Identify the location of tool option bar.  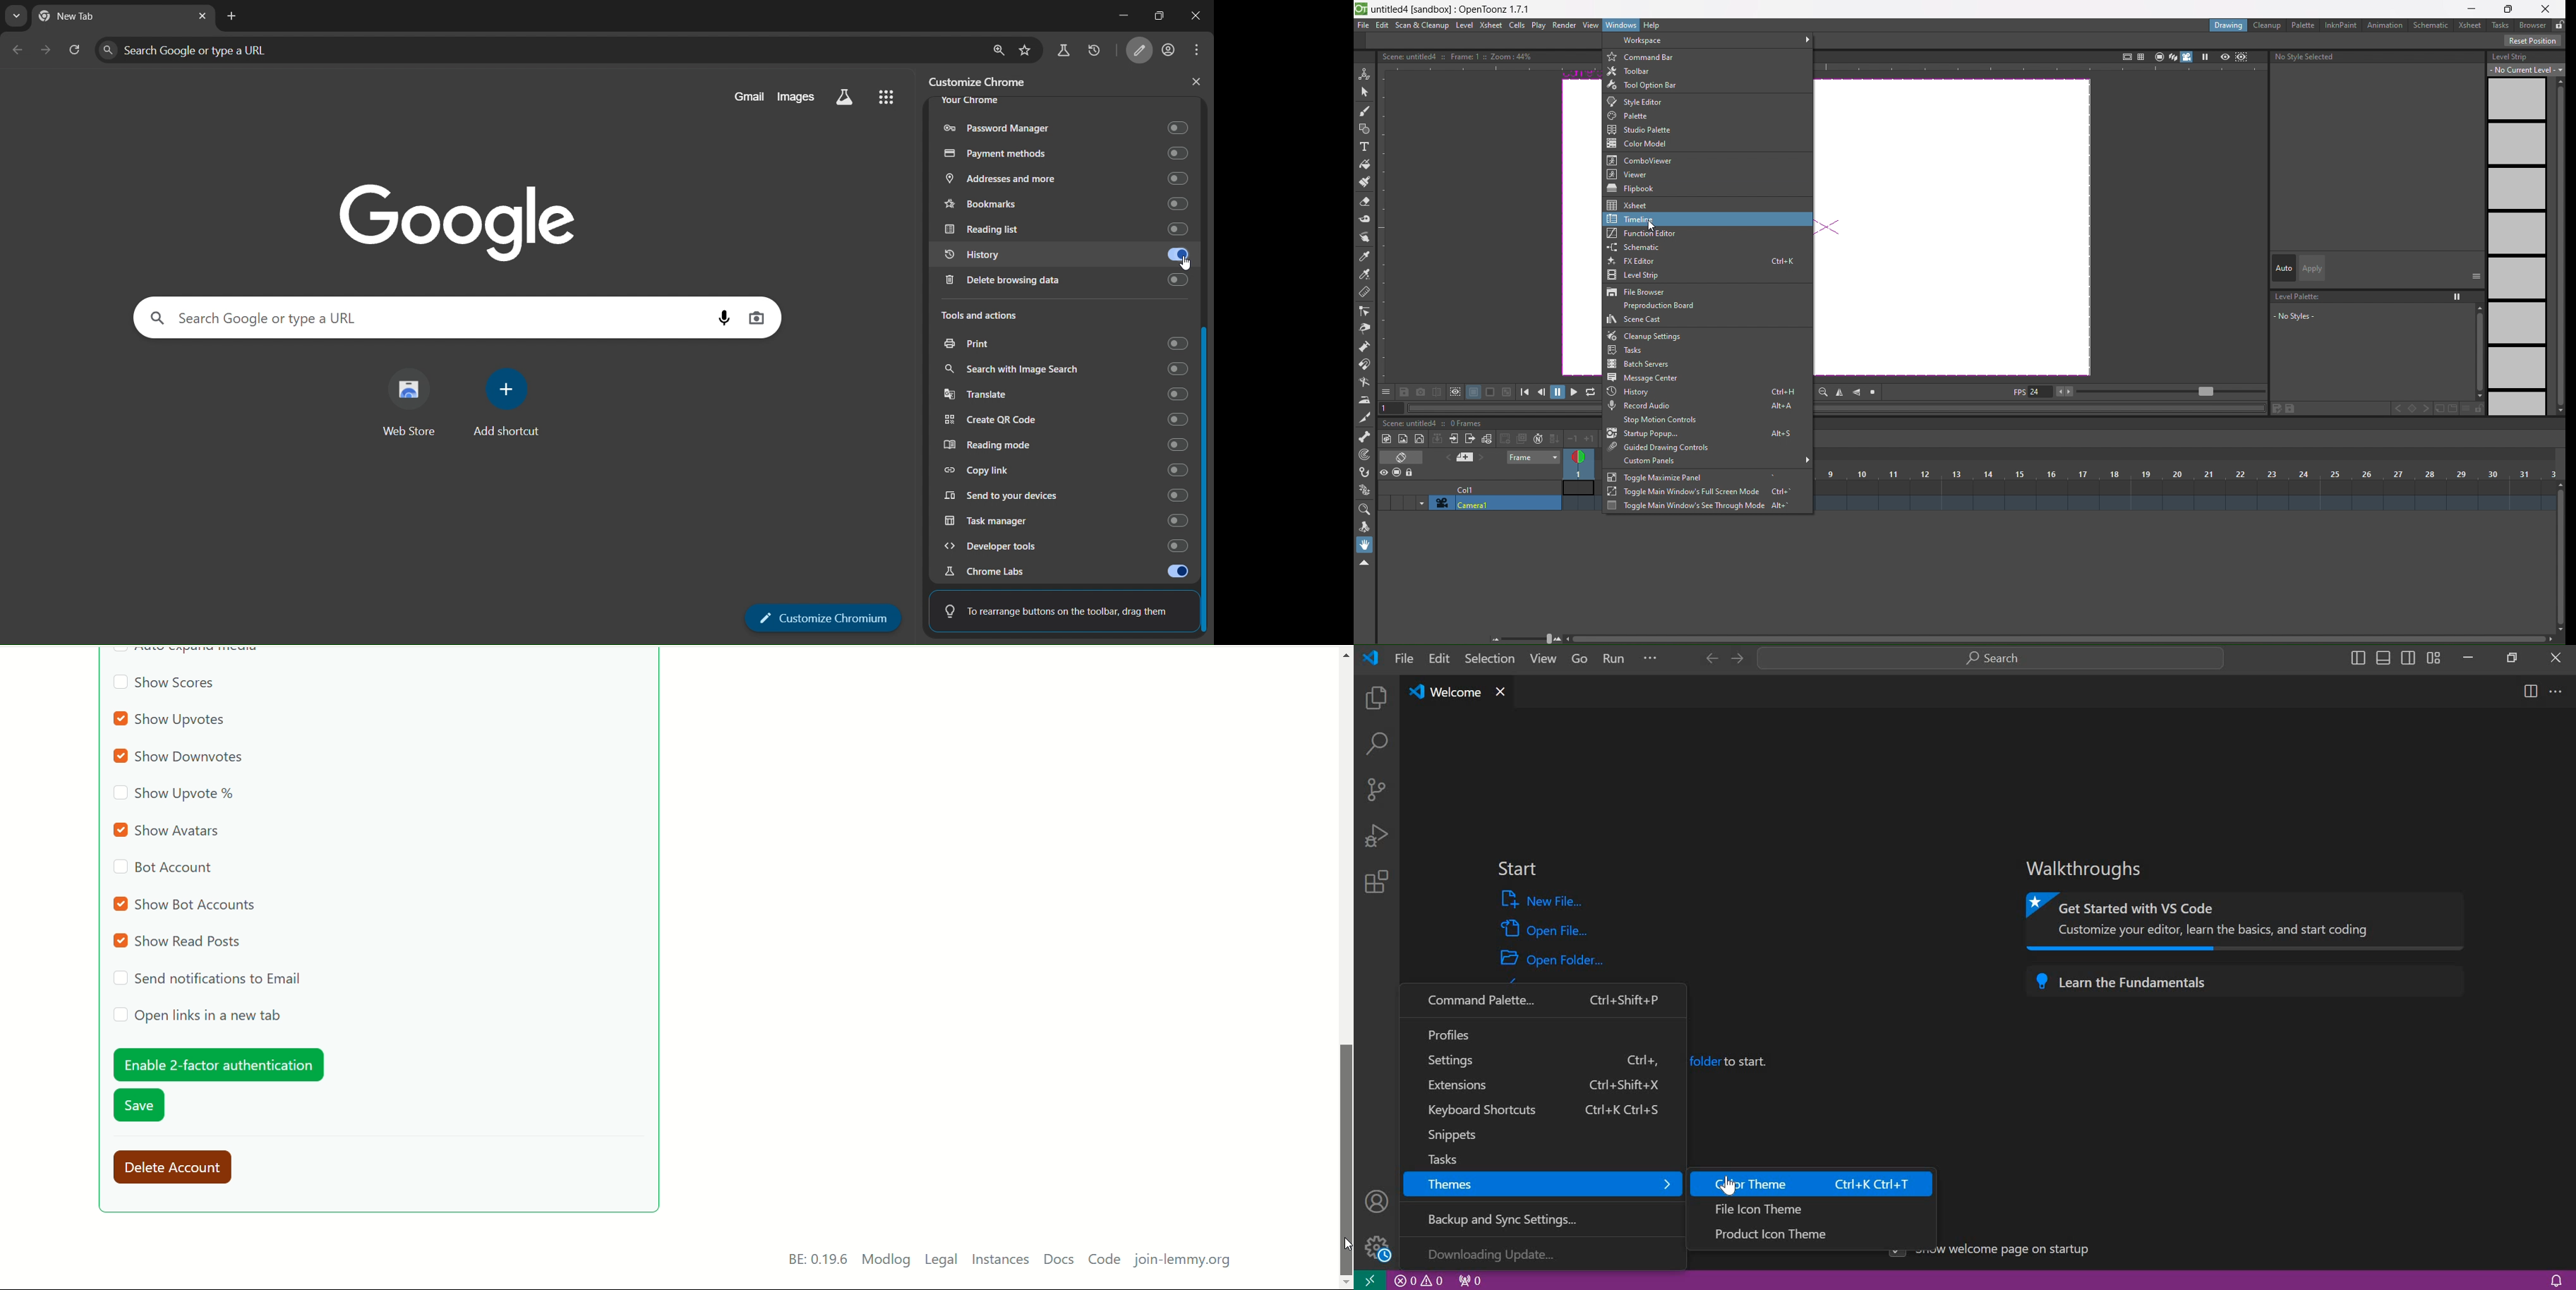
(1656, 85).